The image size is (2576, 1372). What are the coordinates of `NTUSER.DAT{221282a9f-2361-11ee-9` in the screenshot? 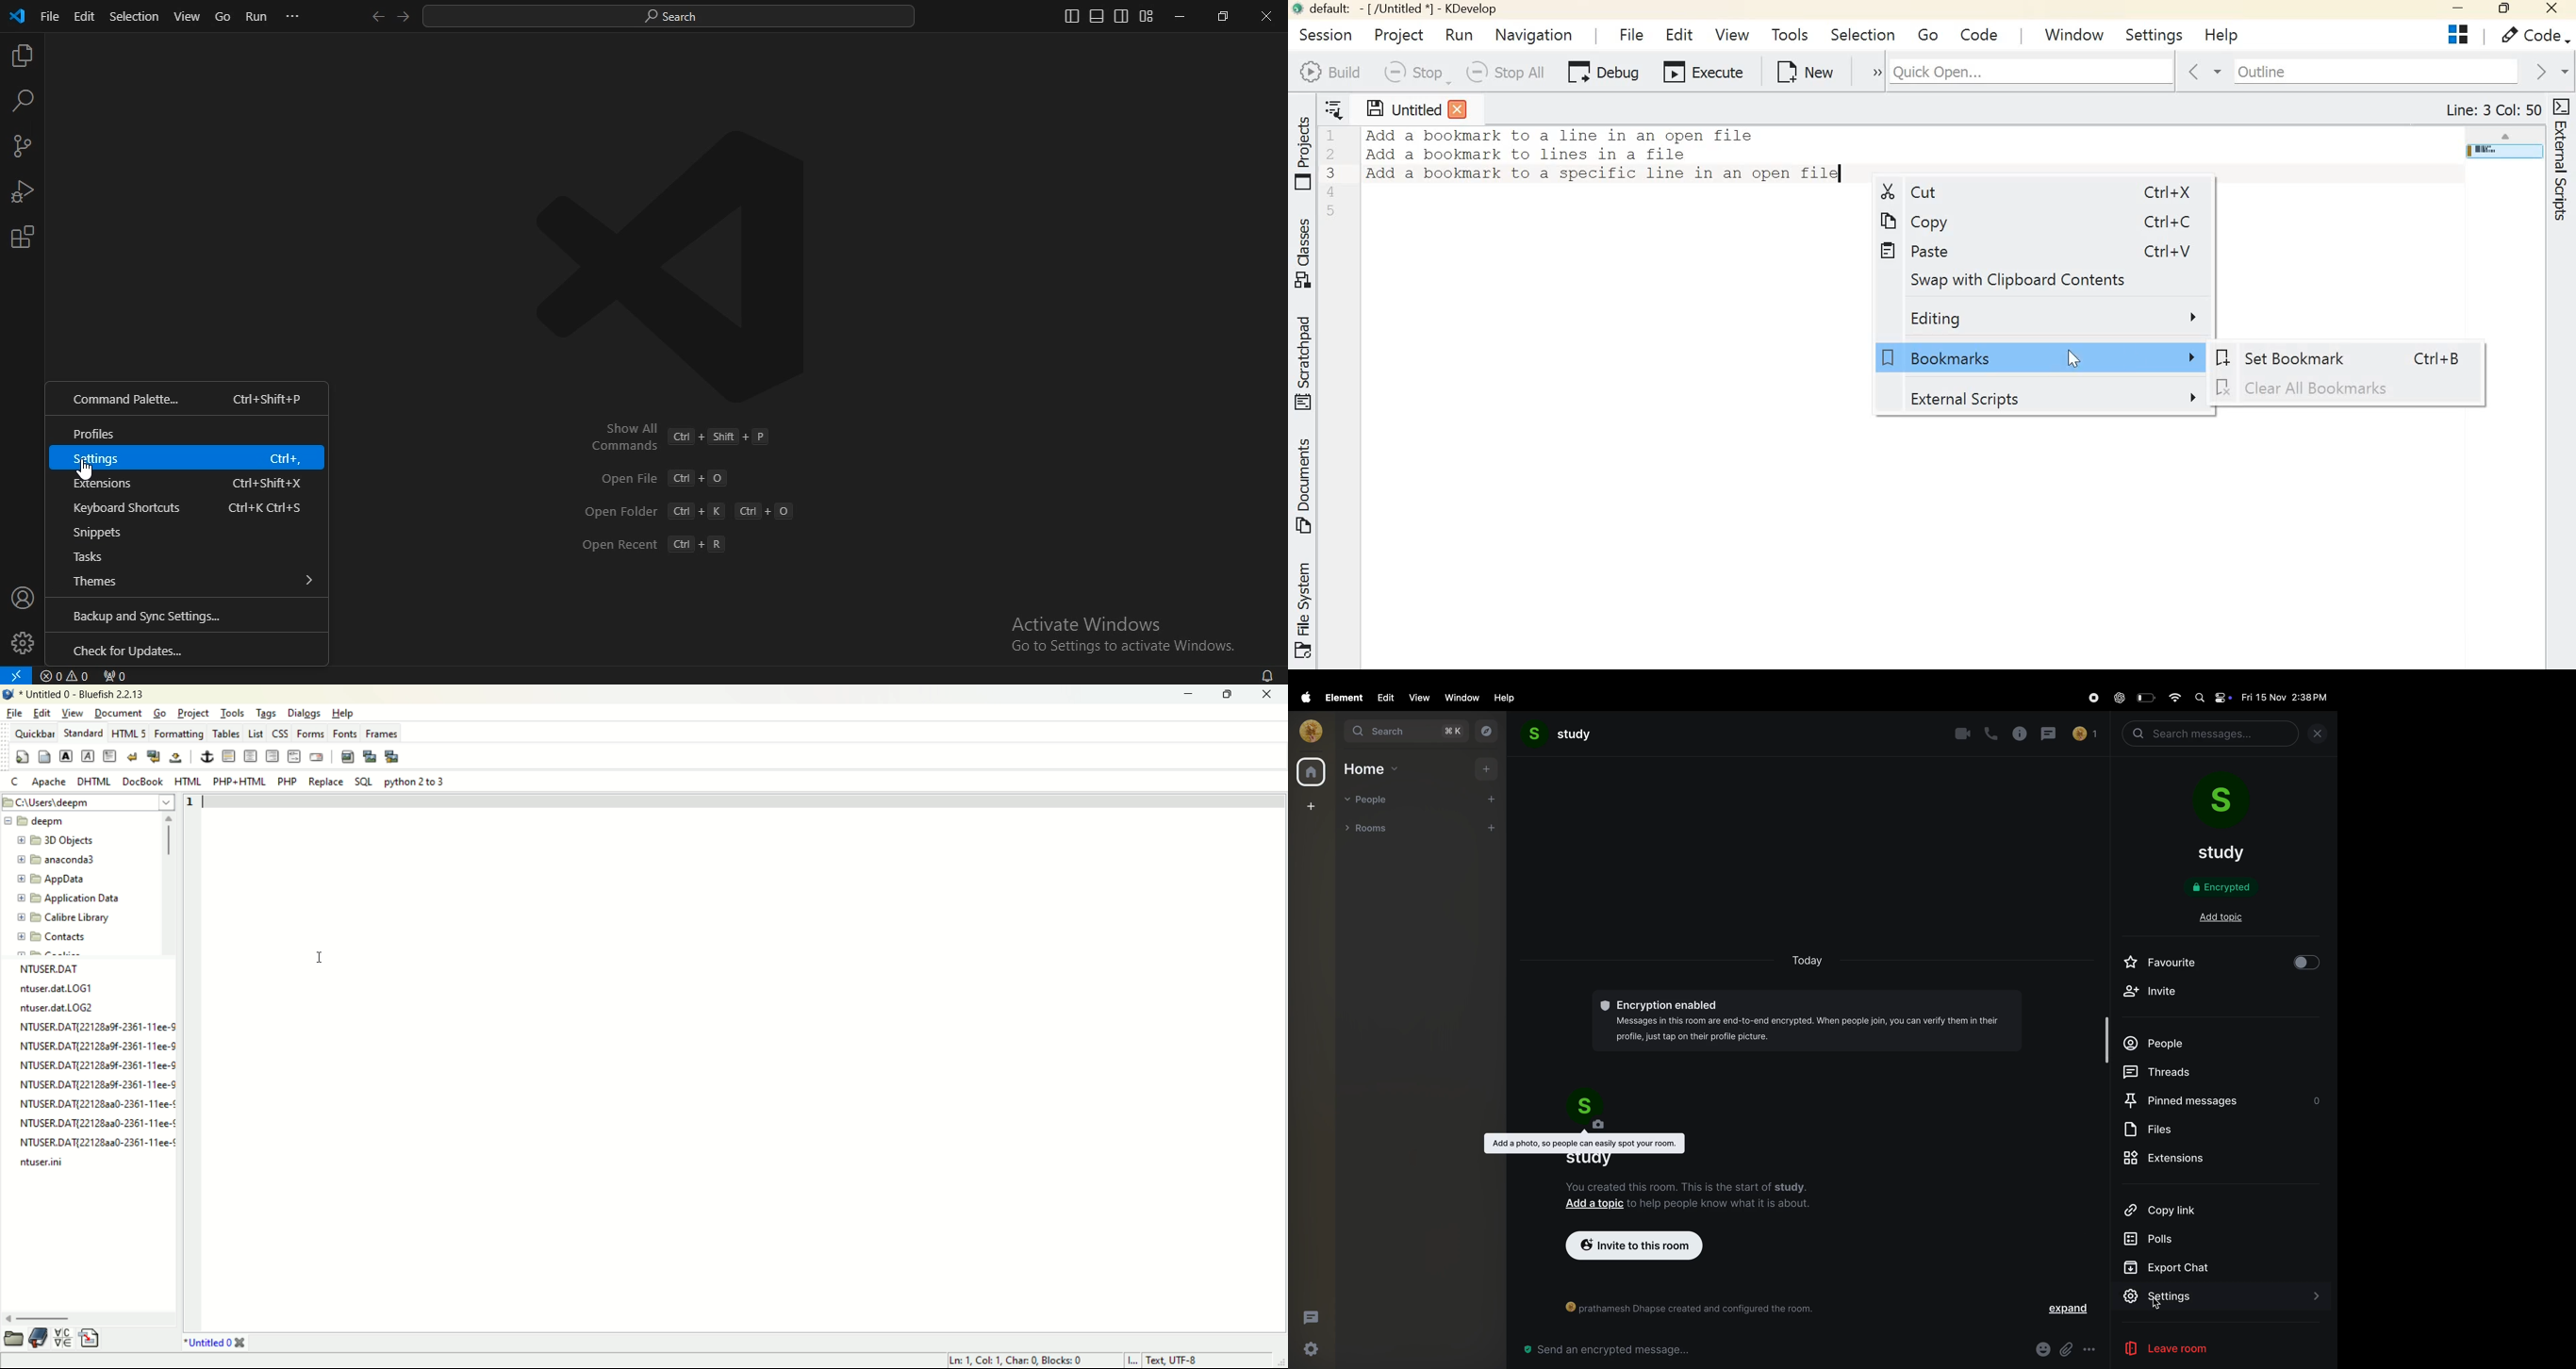 It's located at (100, 1084).